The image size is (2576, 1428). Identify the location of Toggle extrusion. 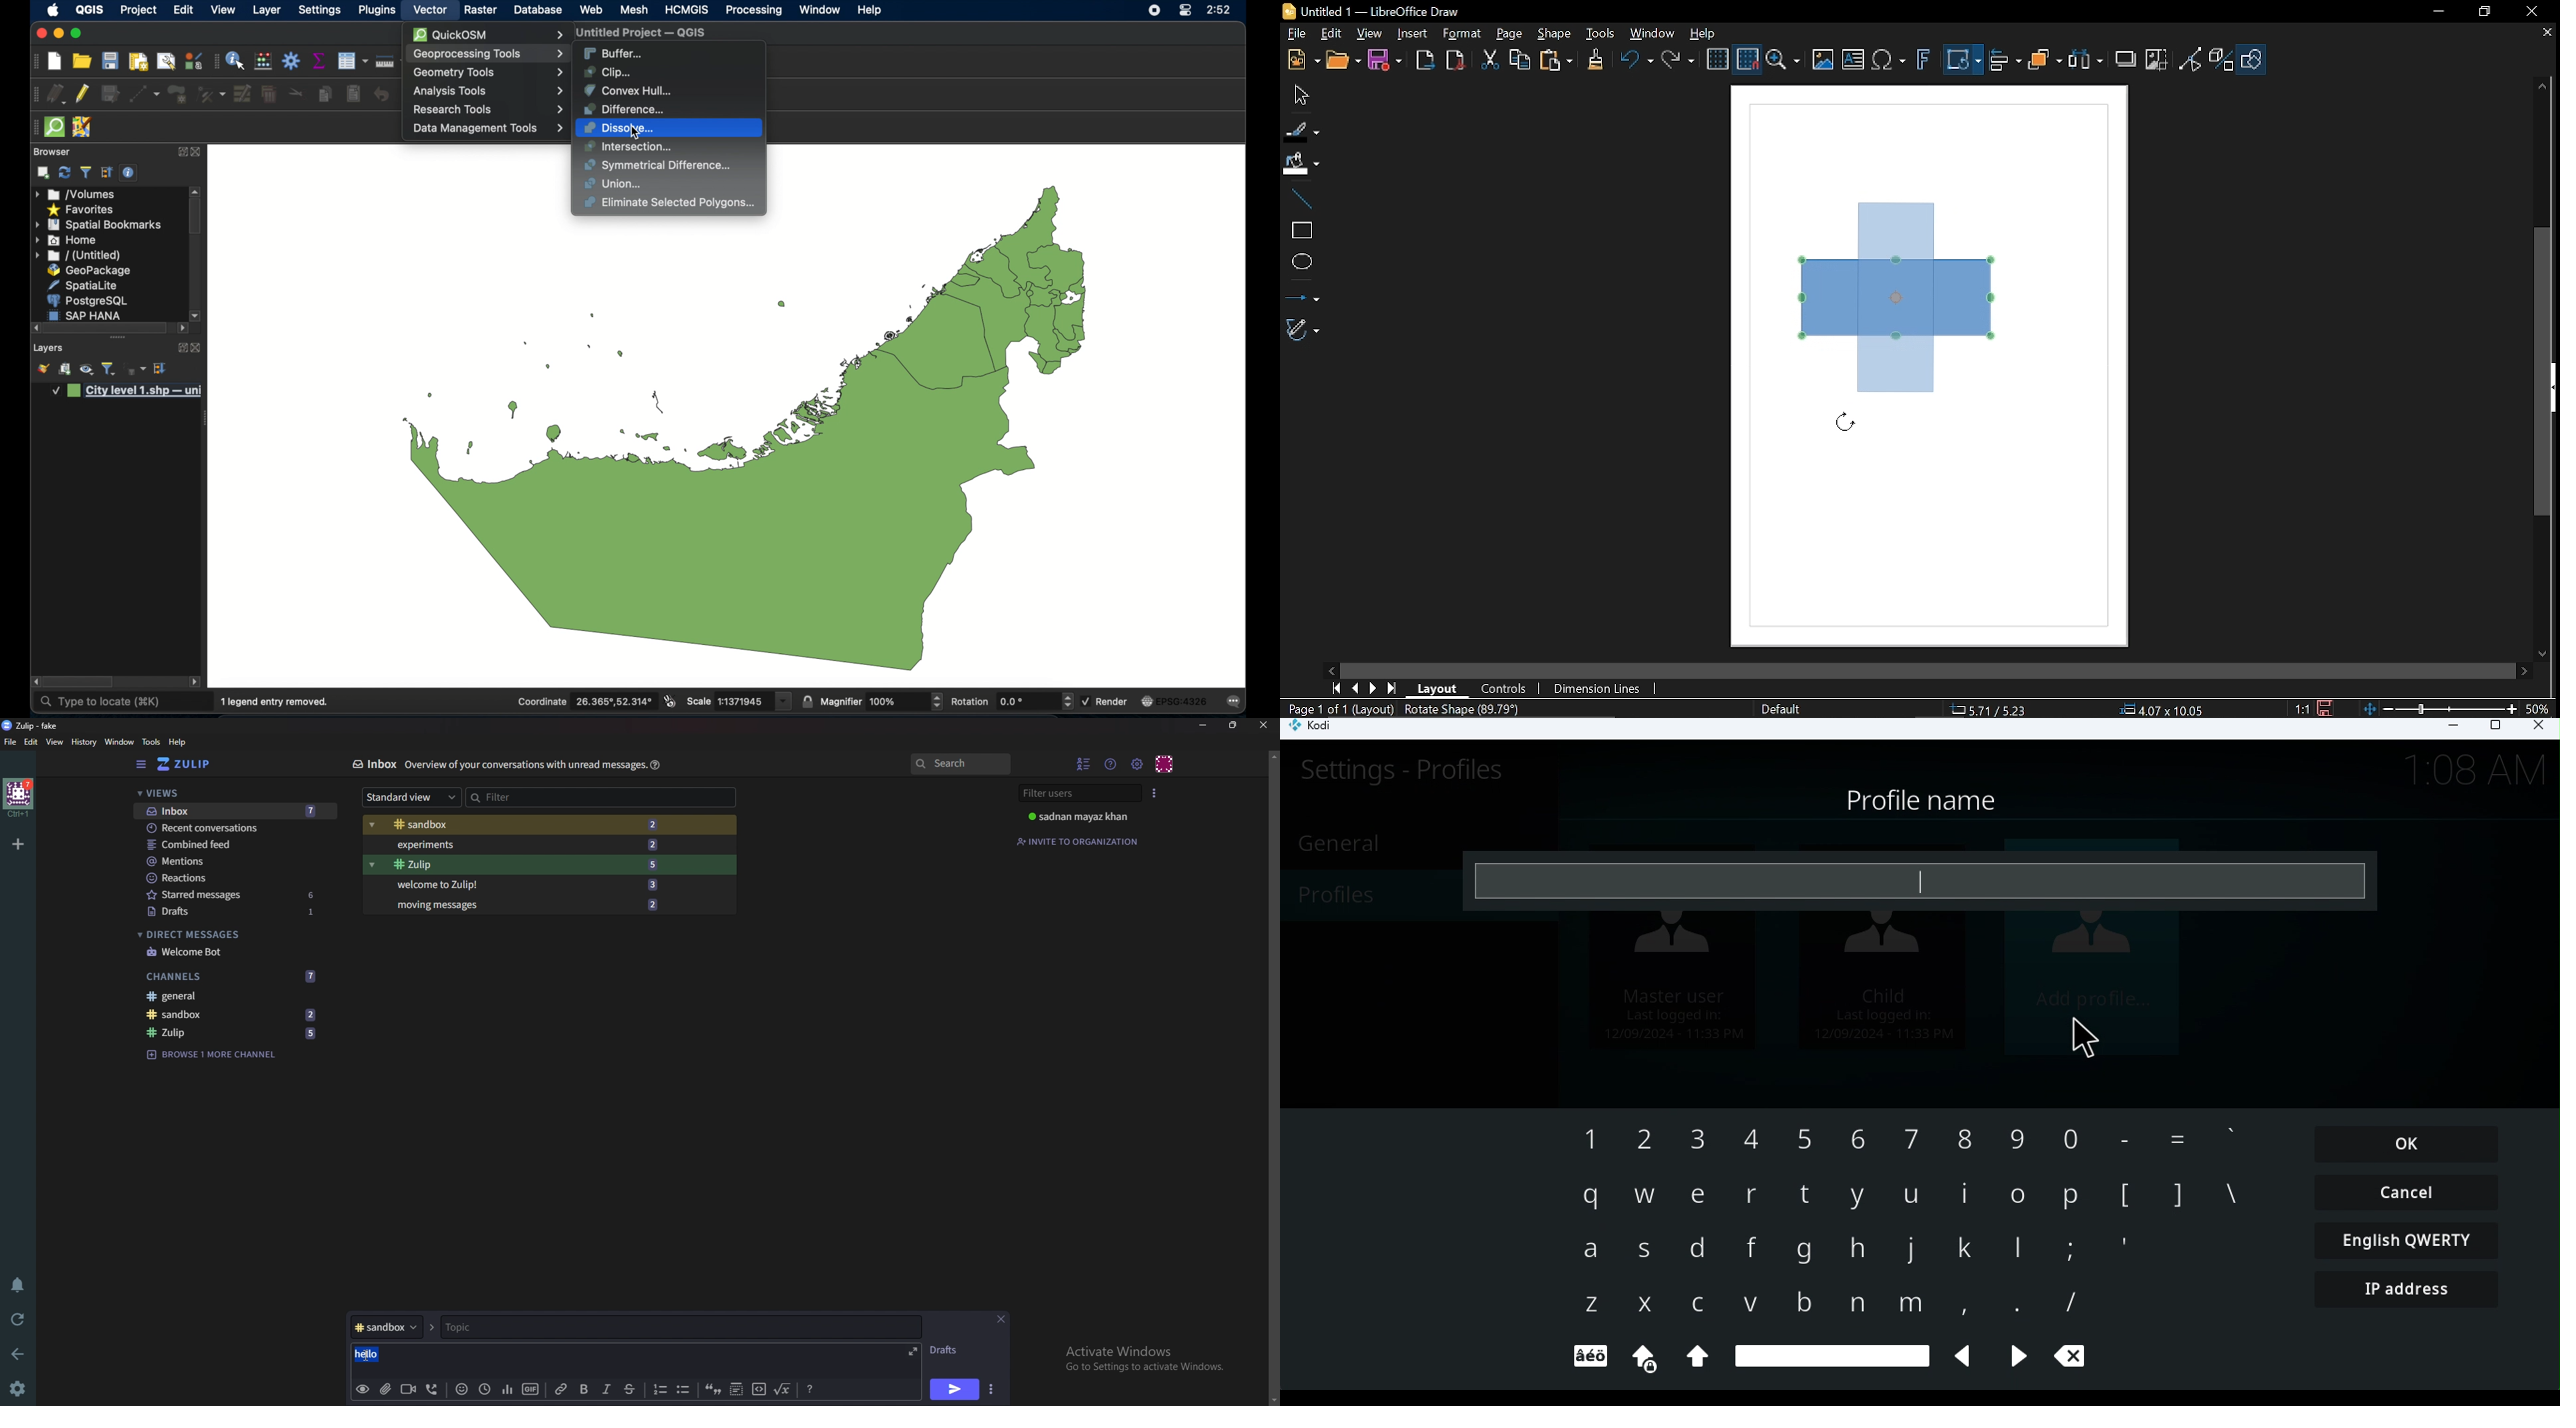
(2223, 61).